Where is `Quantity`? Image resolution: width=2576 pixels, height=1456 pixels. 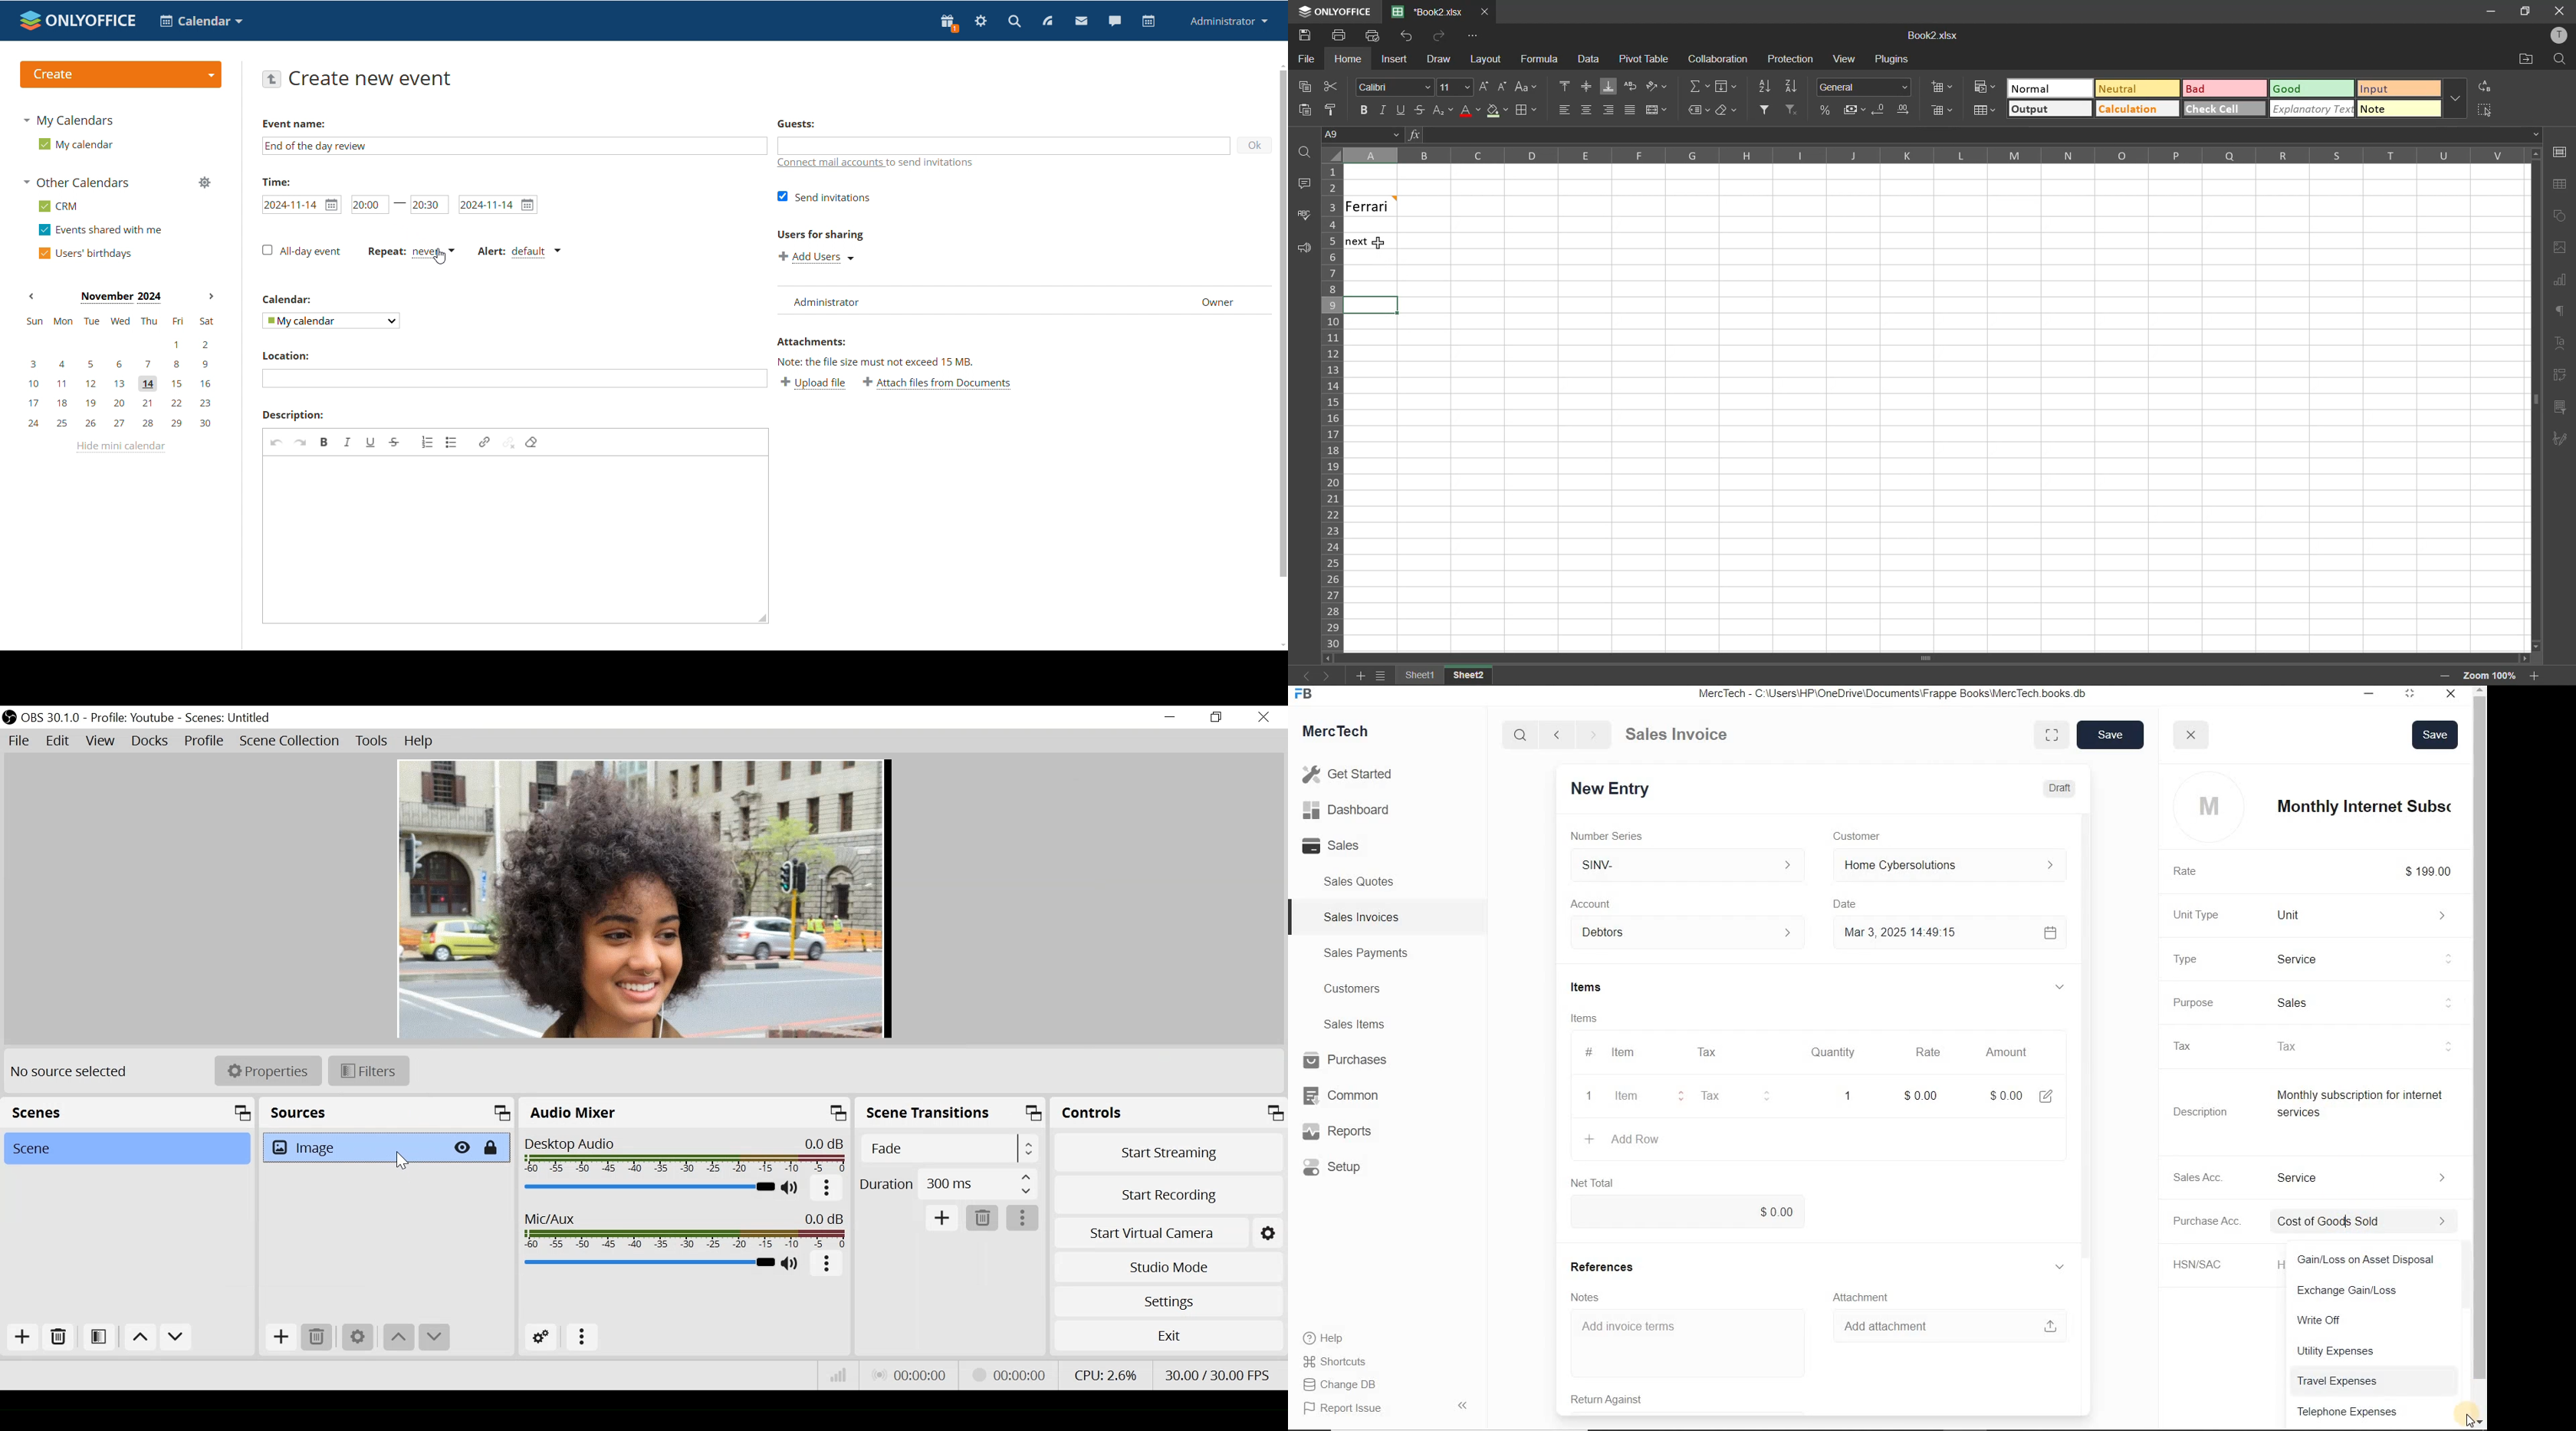 Quantity is located at coordinates (1841, 1053).